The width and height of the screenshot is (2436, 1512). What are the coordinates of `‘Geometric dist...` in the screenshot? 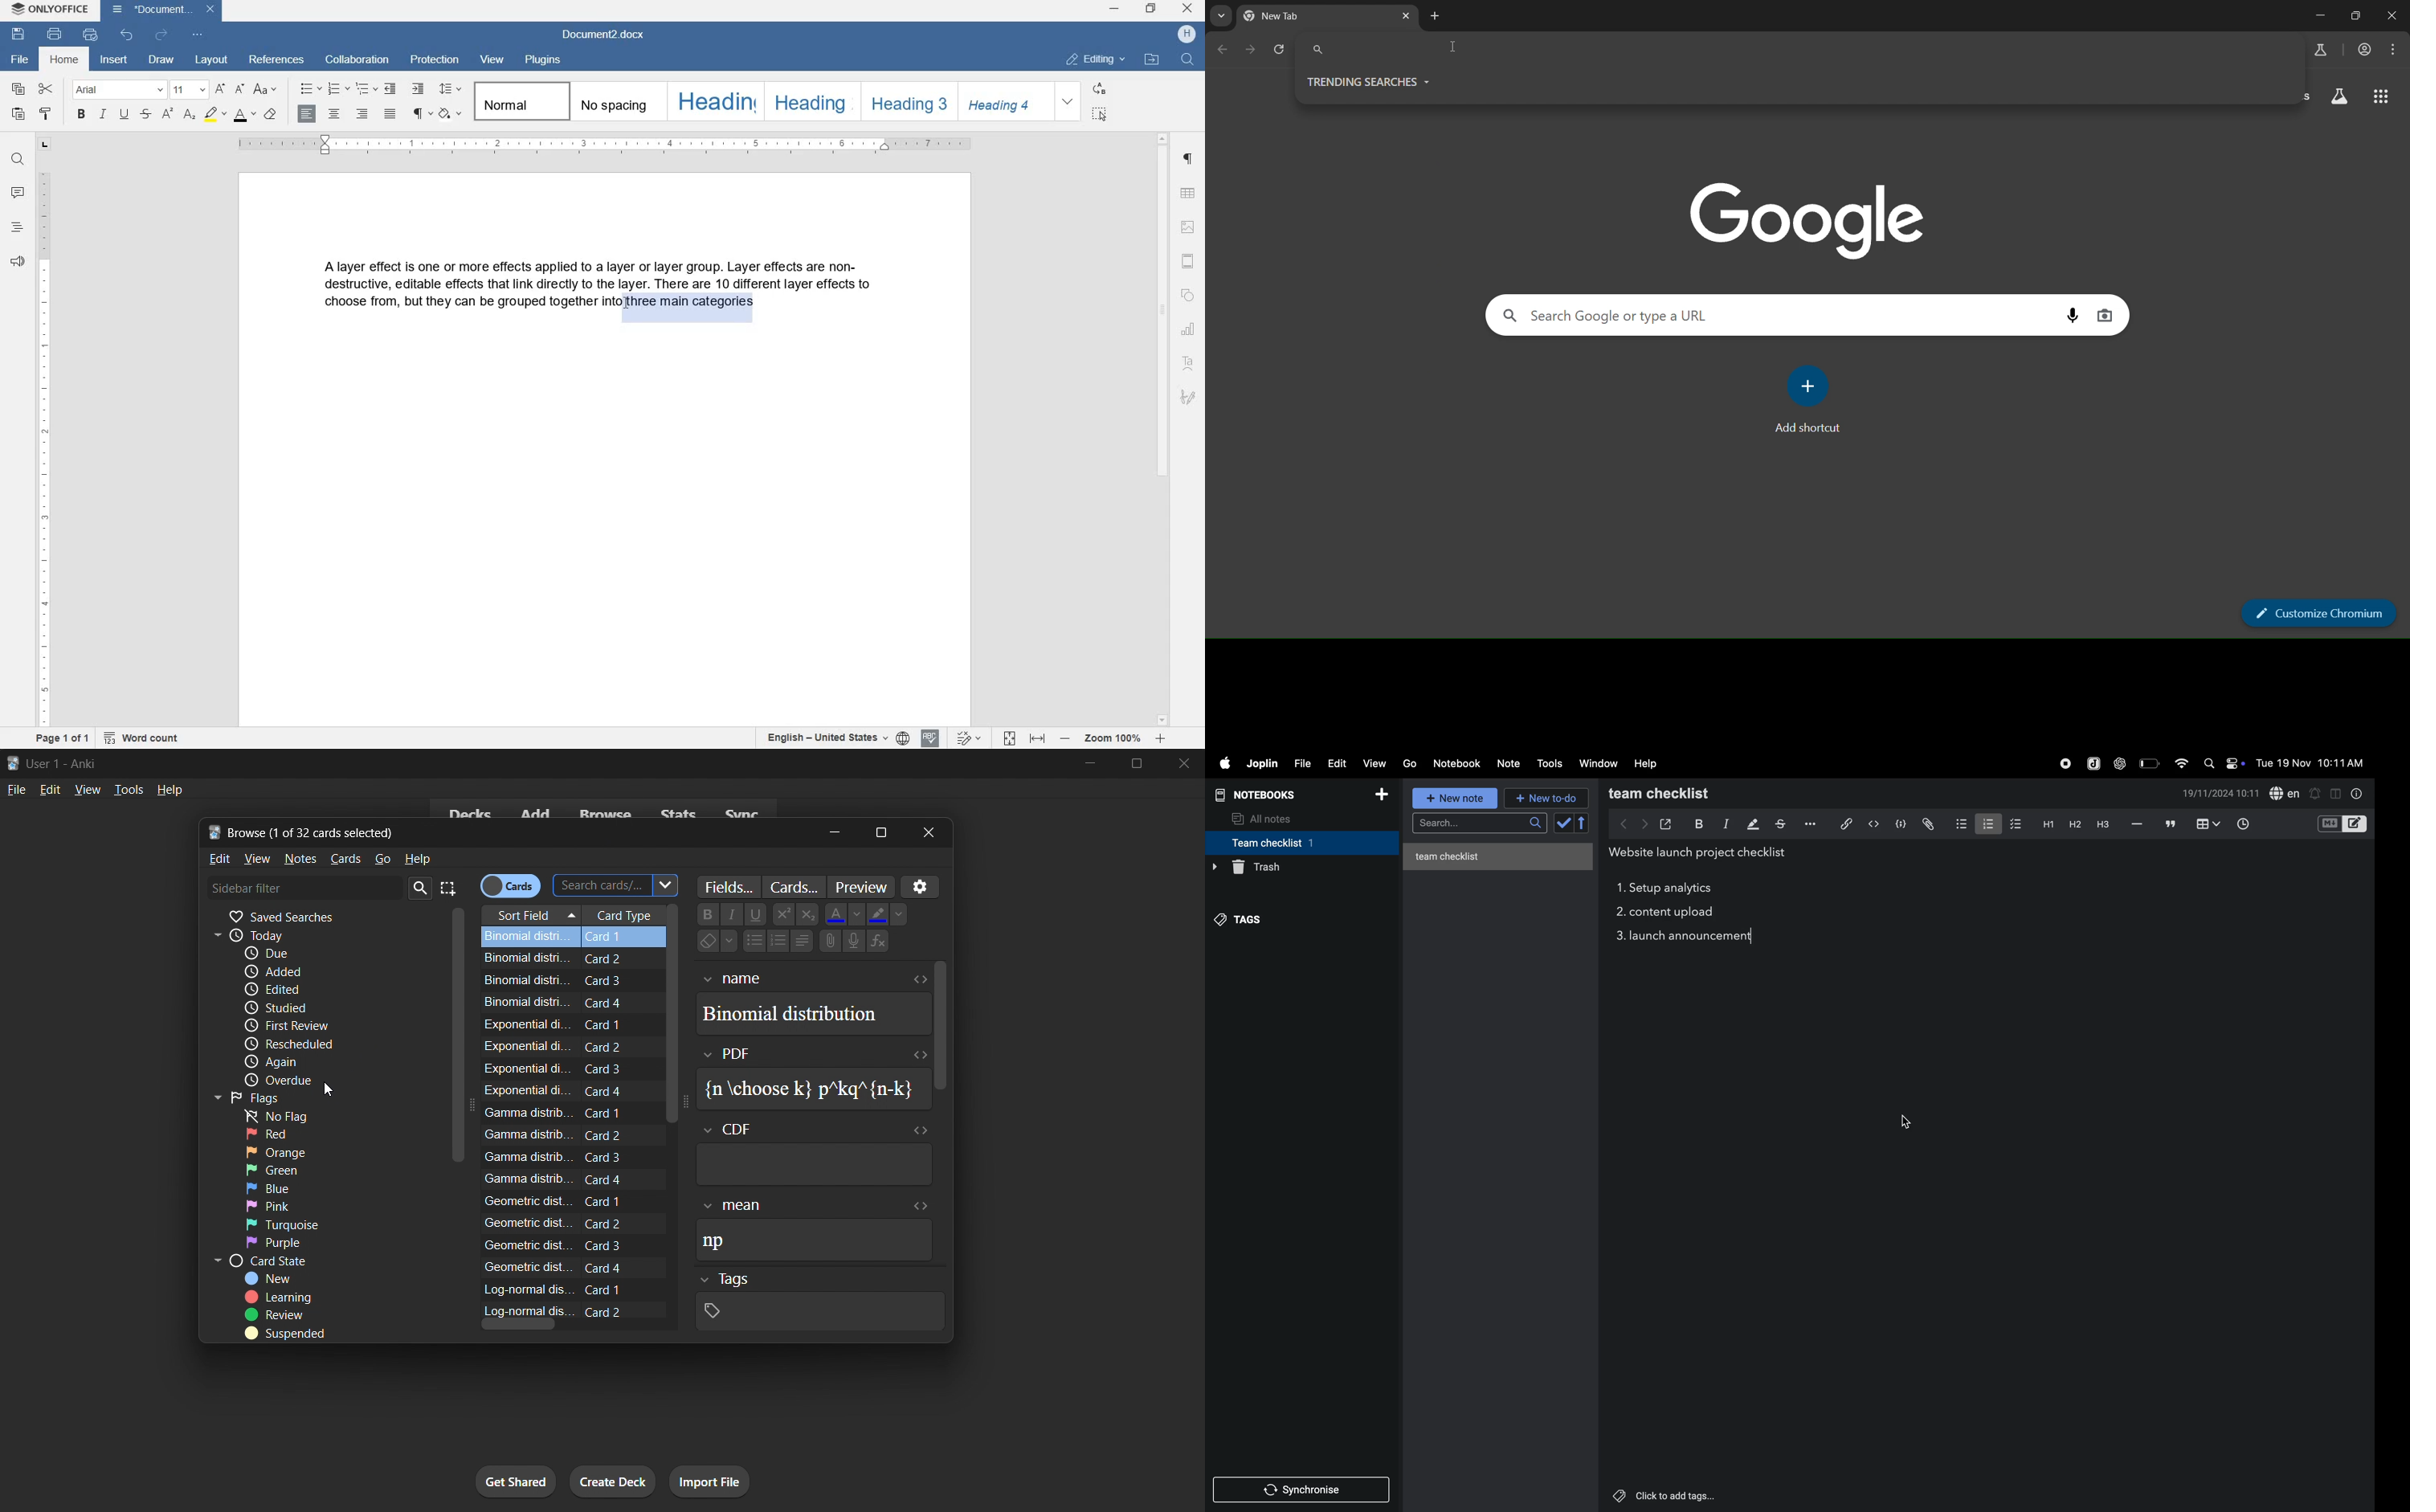 It's located at (525, 1246).